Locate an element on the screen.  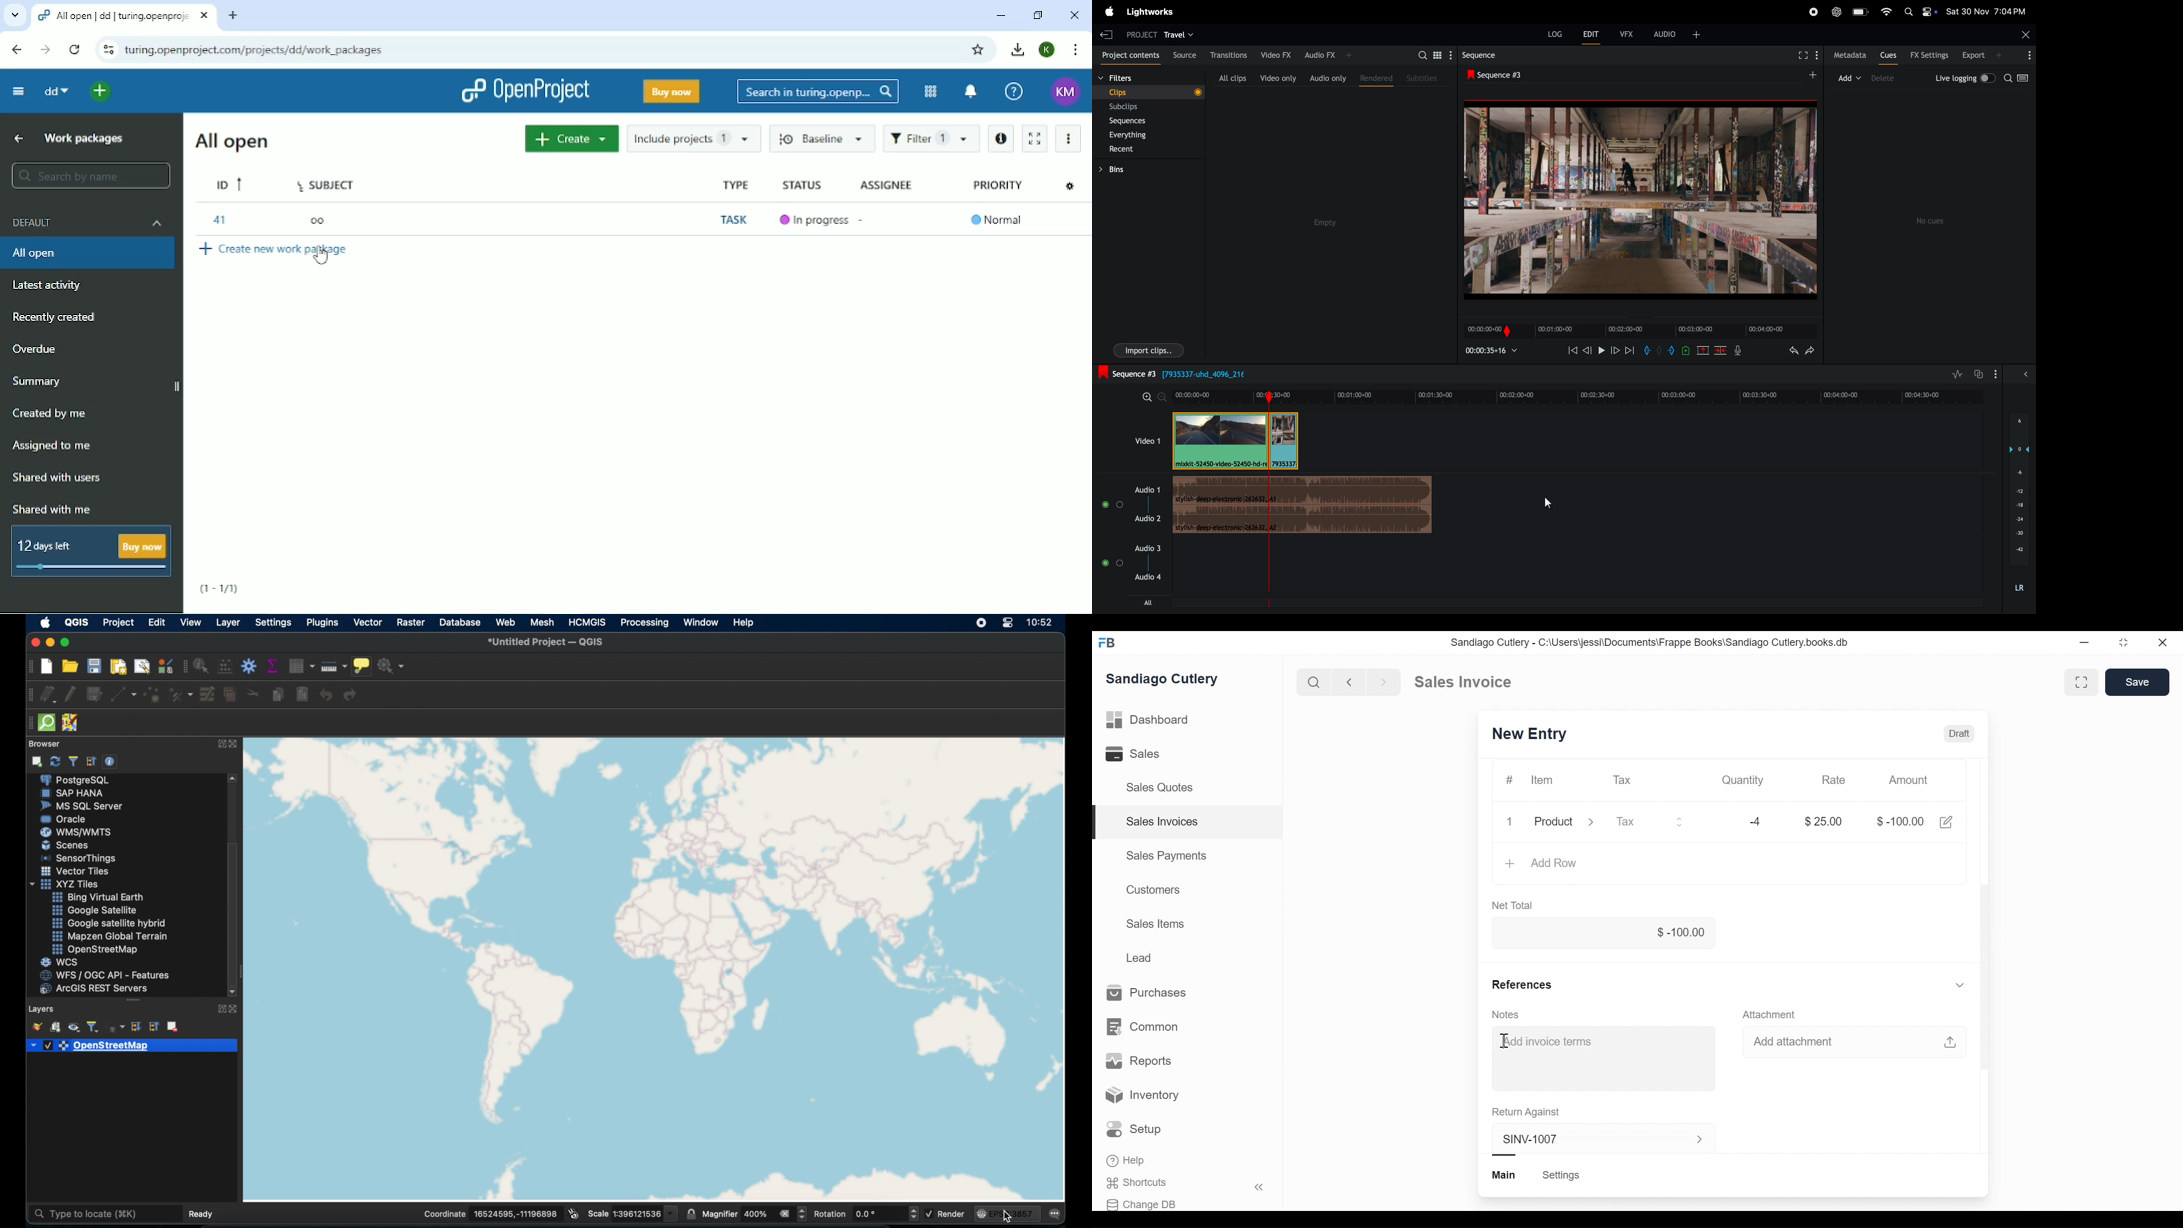
minimize is located at coordinates (50, 642).